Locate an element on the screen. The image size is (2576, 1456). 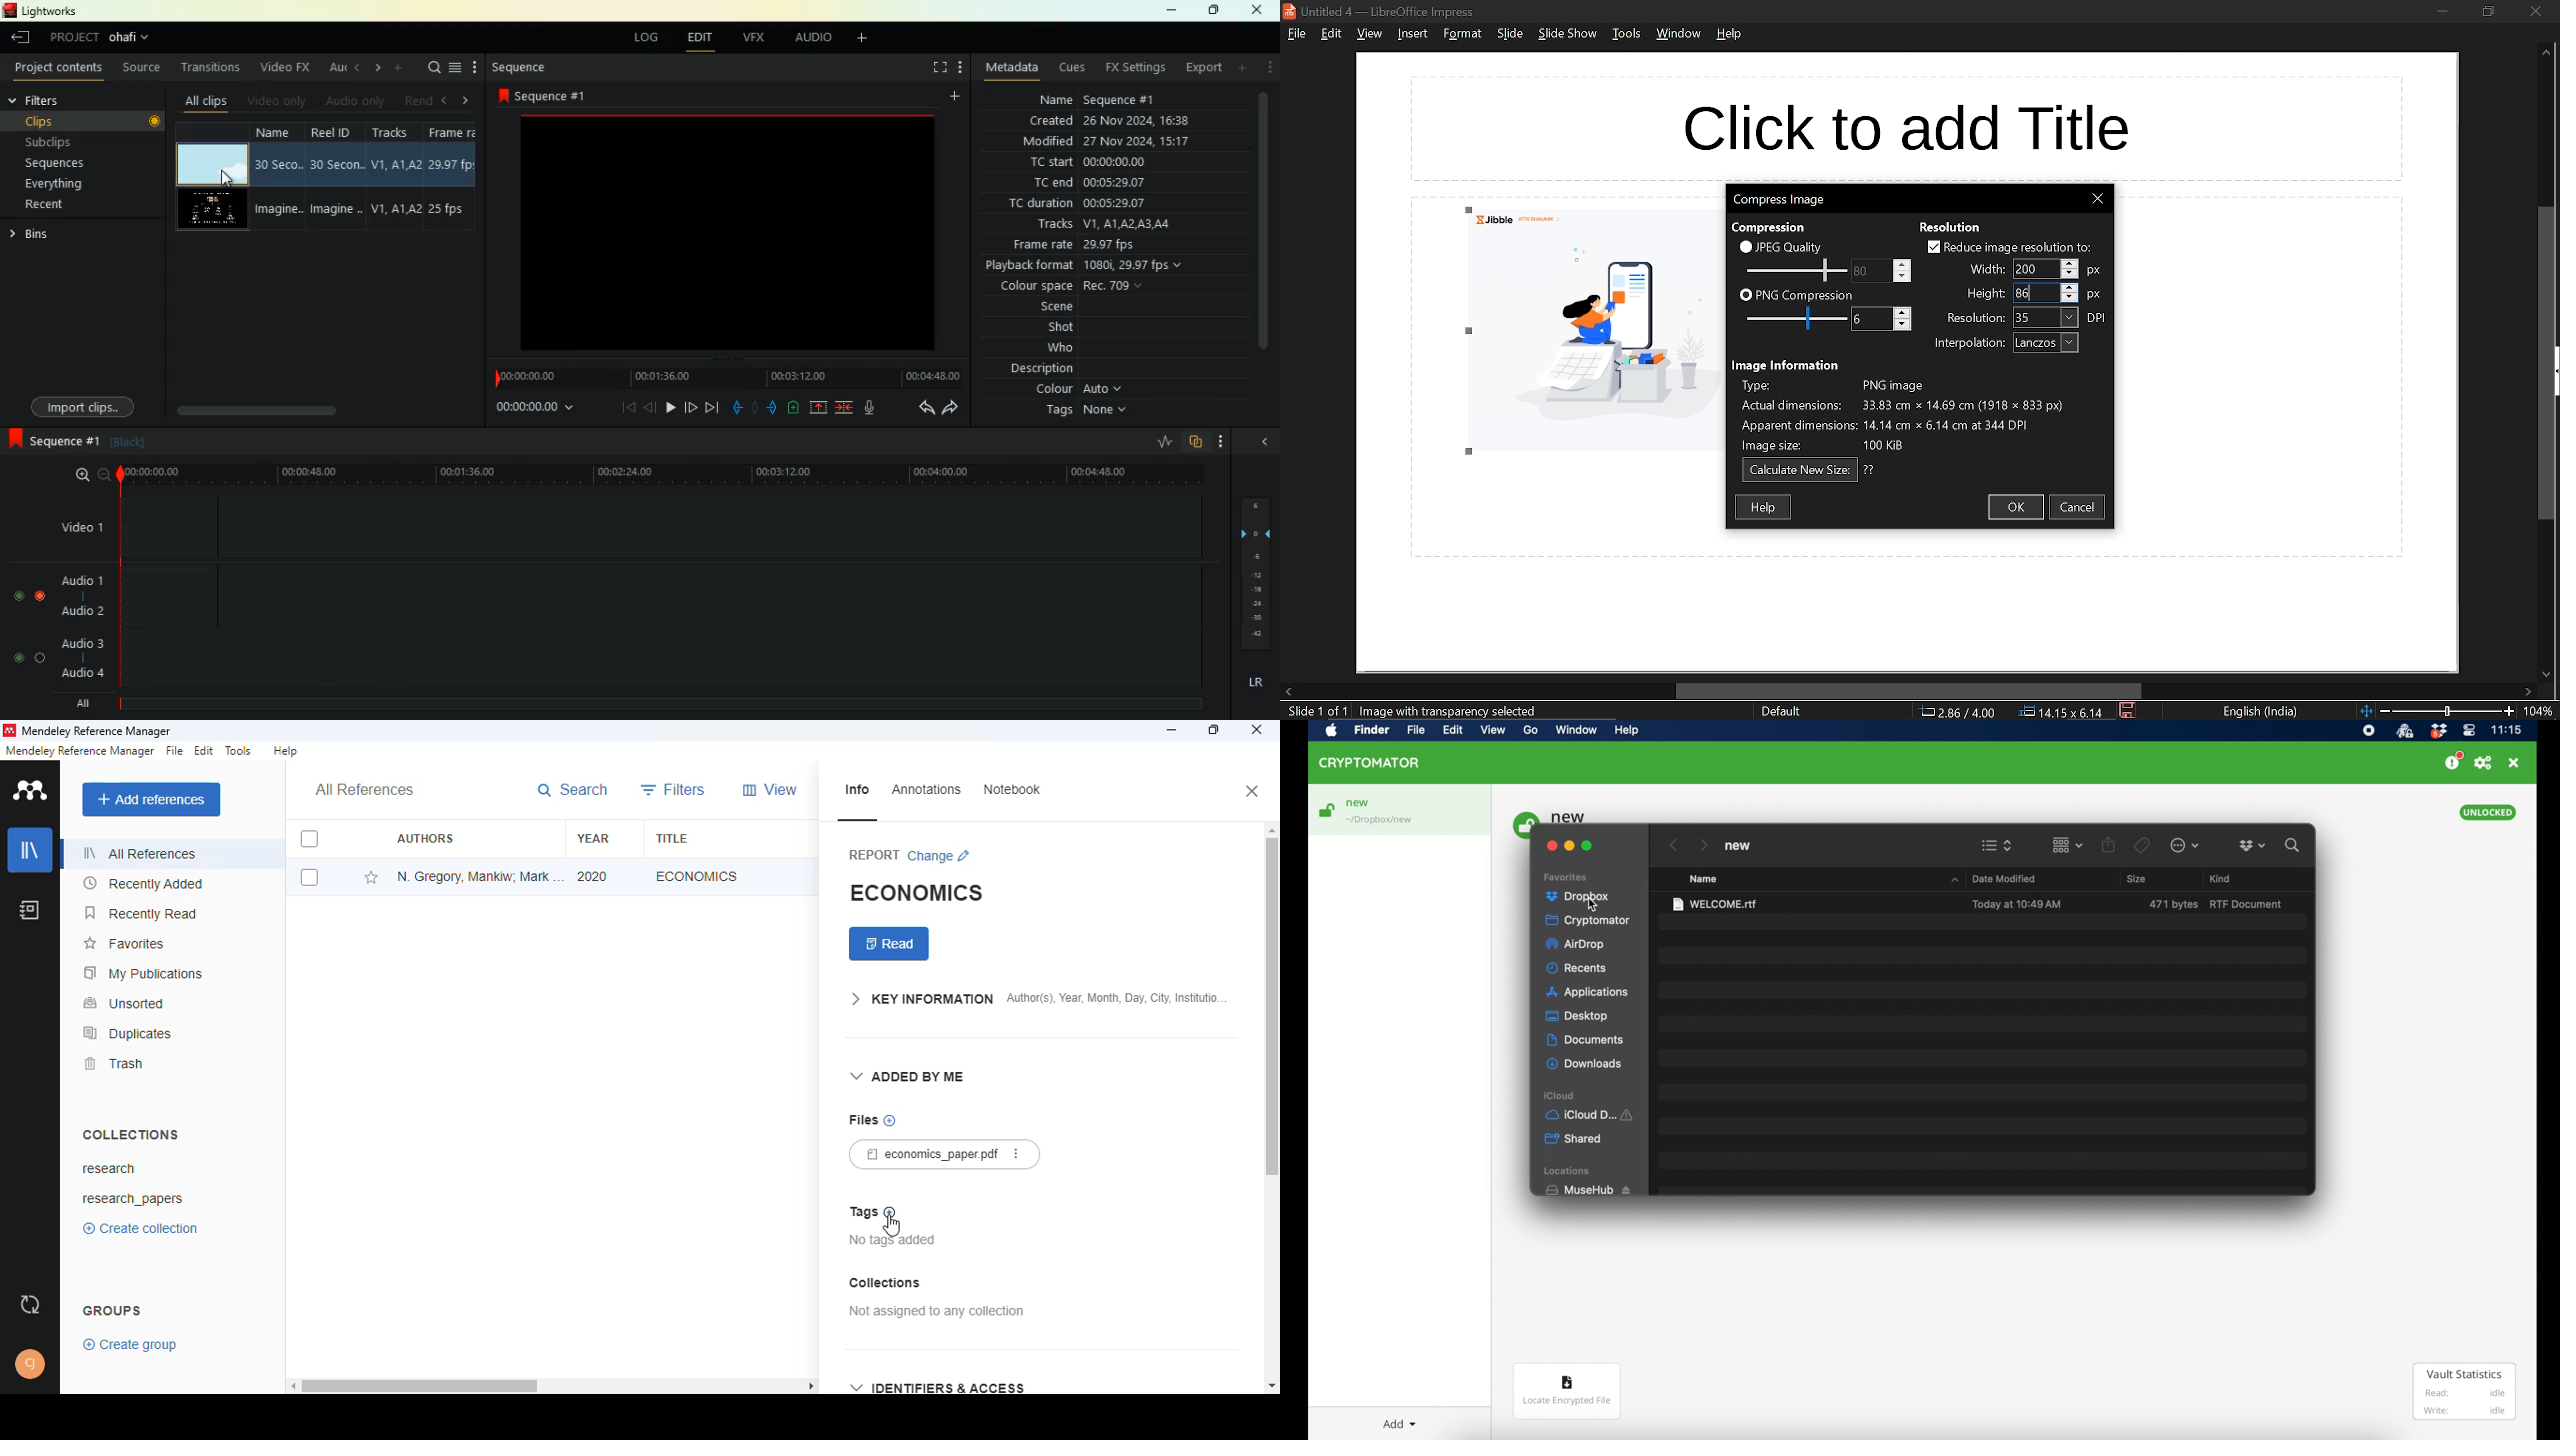
notebook is located at coordinates (30, 910).